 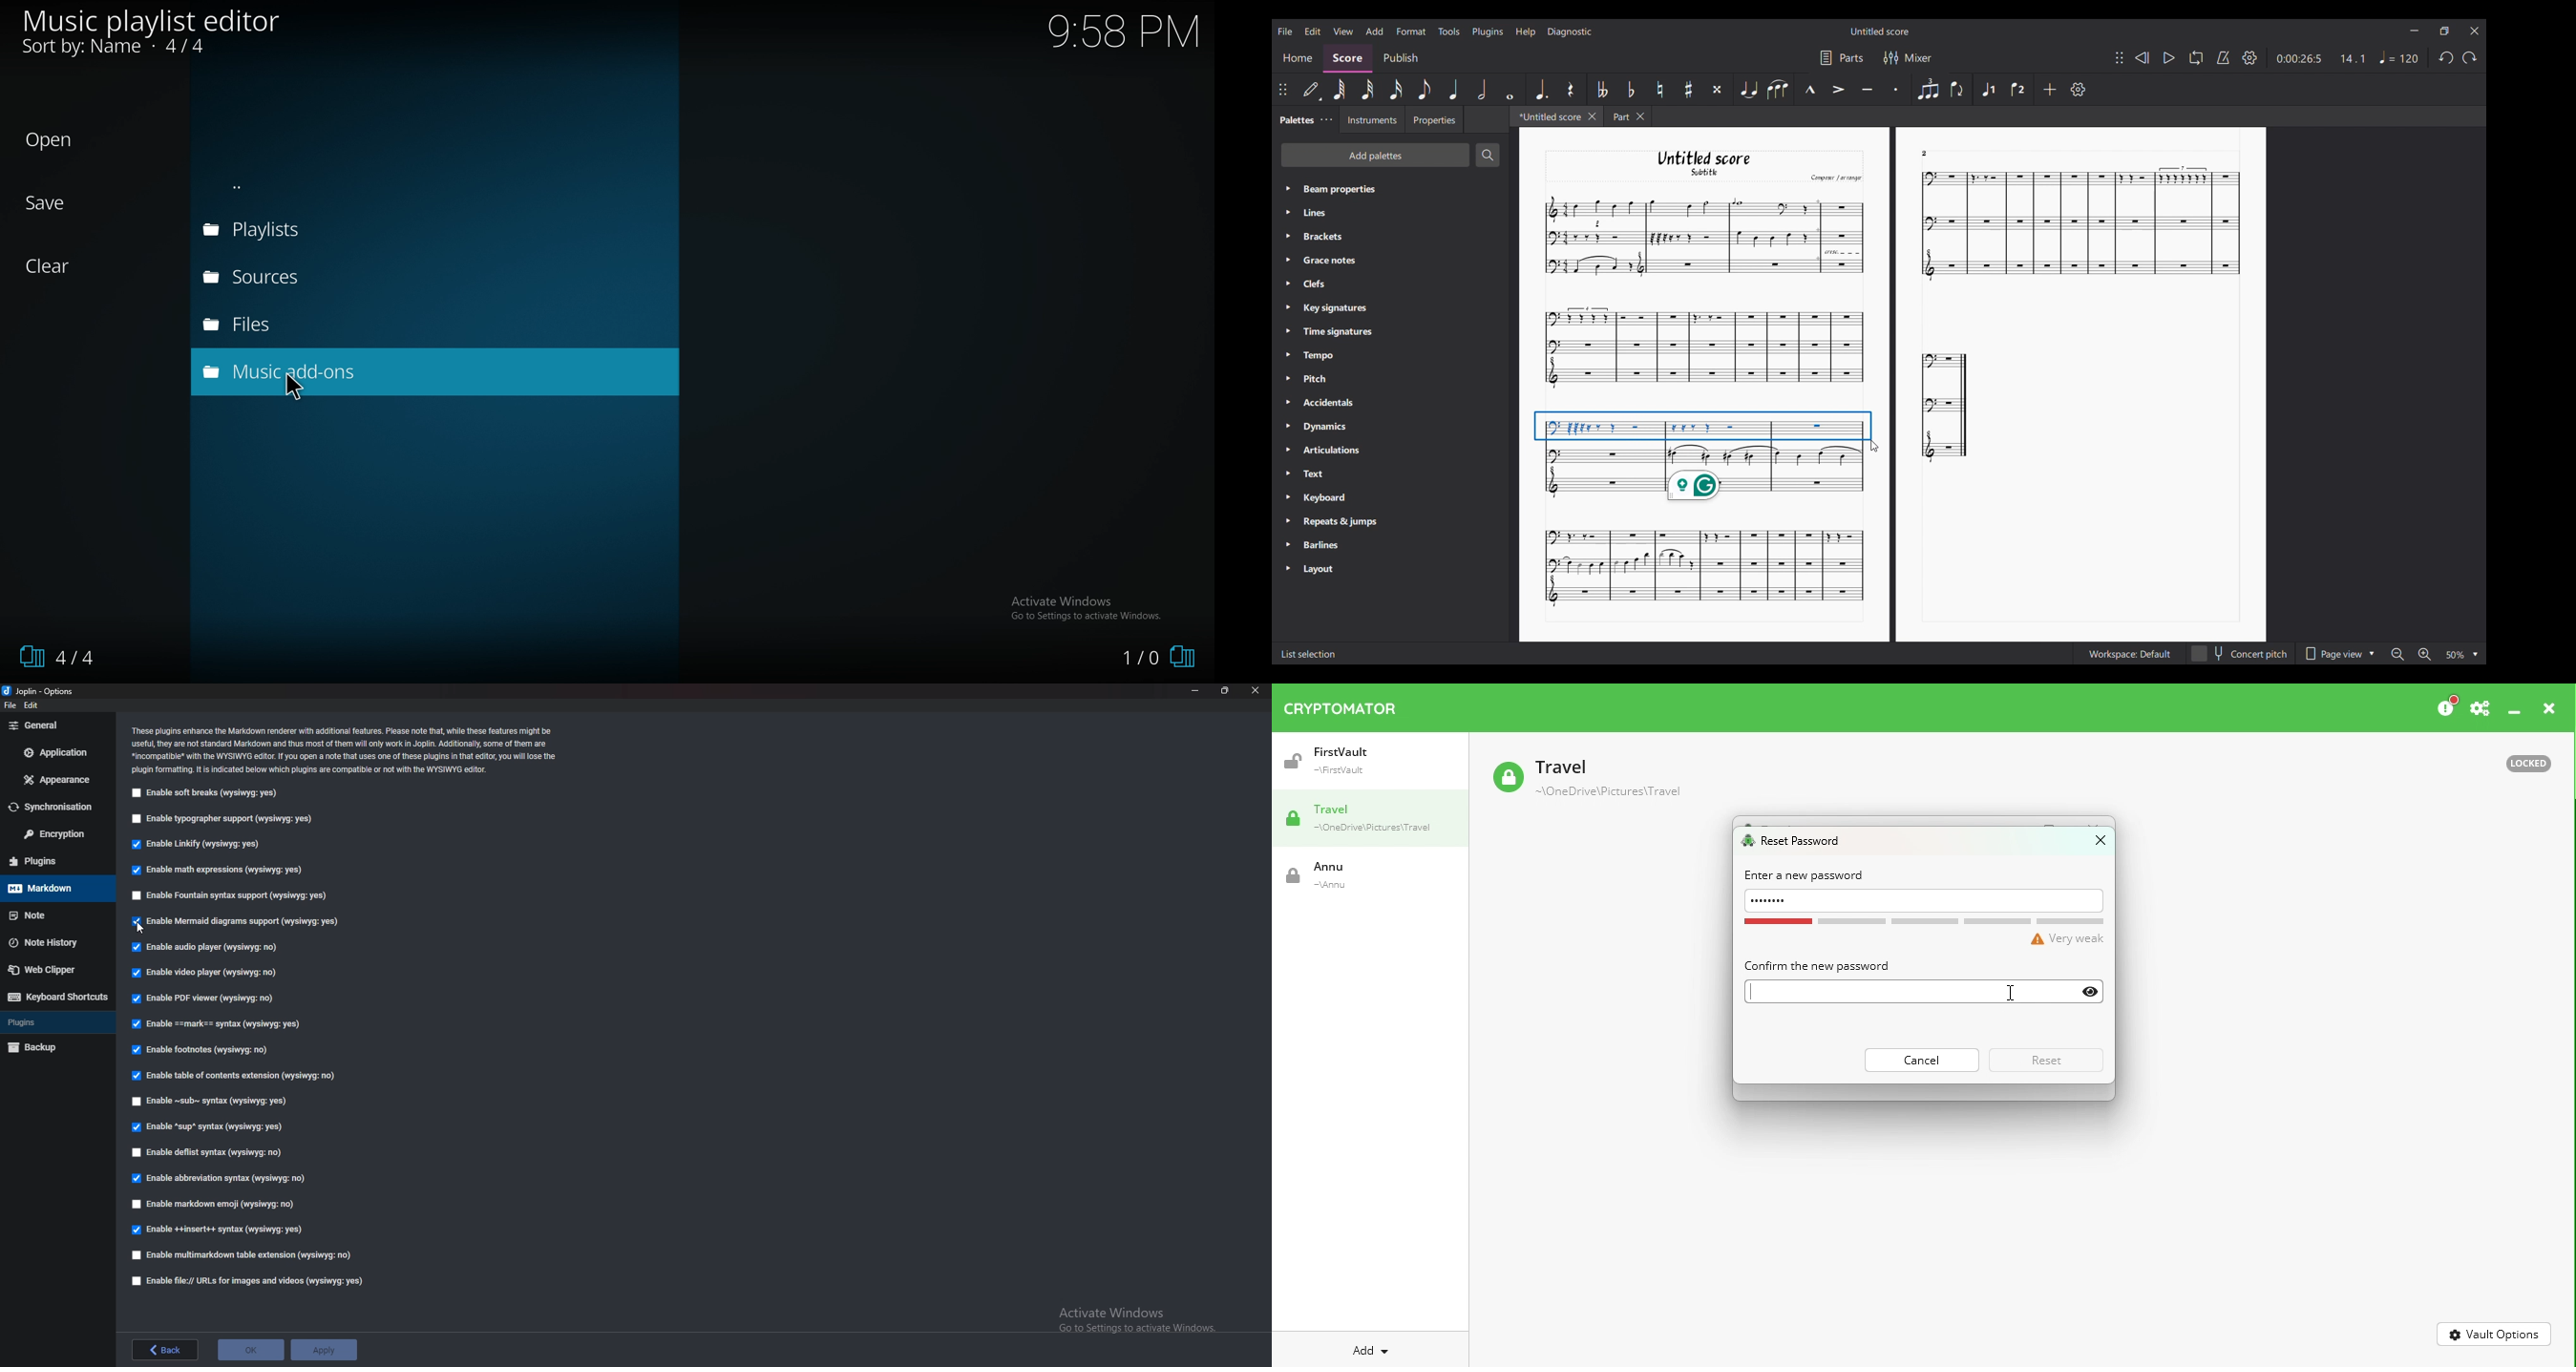 I want to click on » Time signature:, so click(x=1329, y=331).